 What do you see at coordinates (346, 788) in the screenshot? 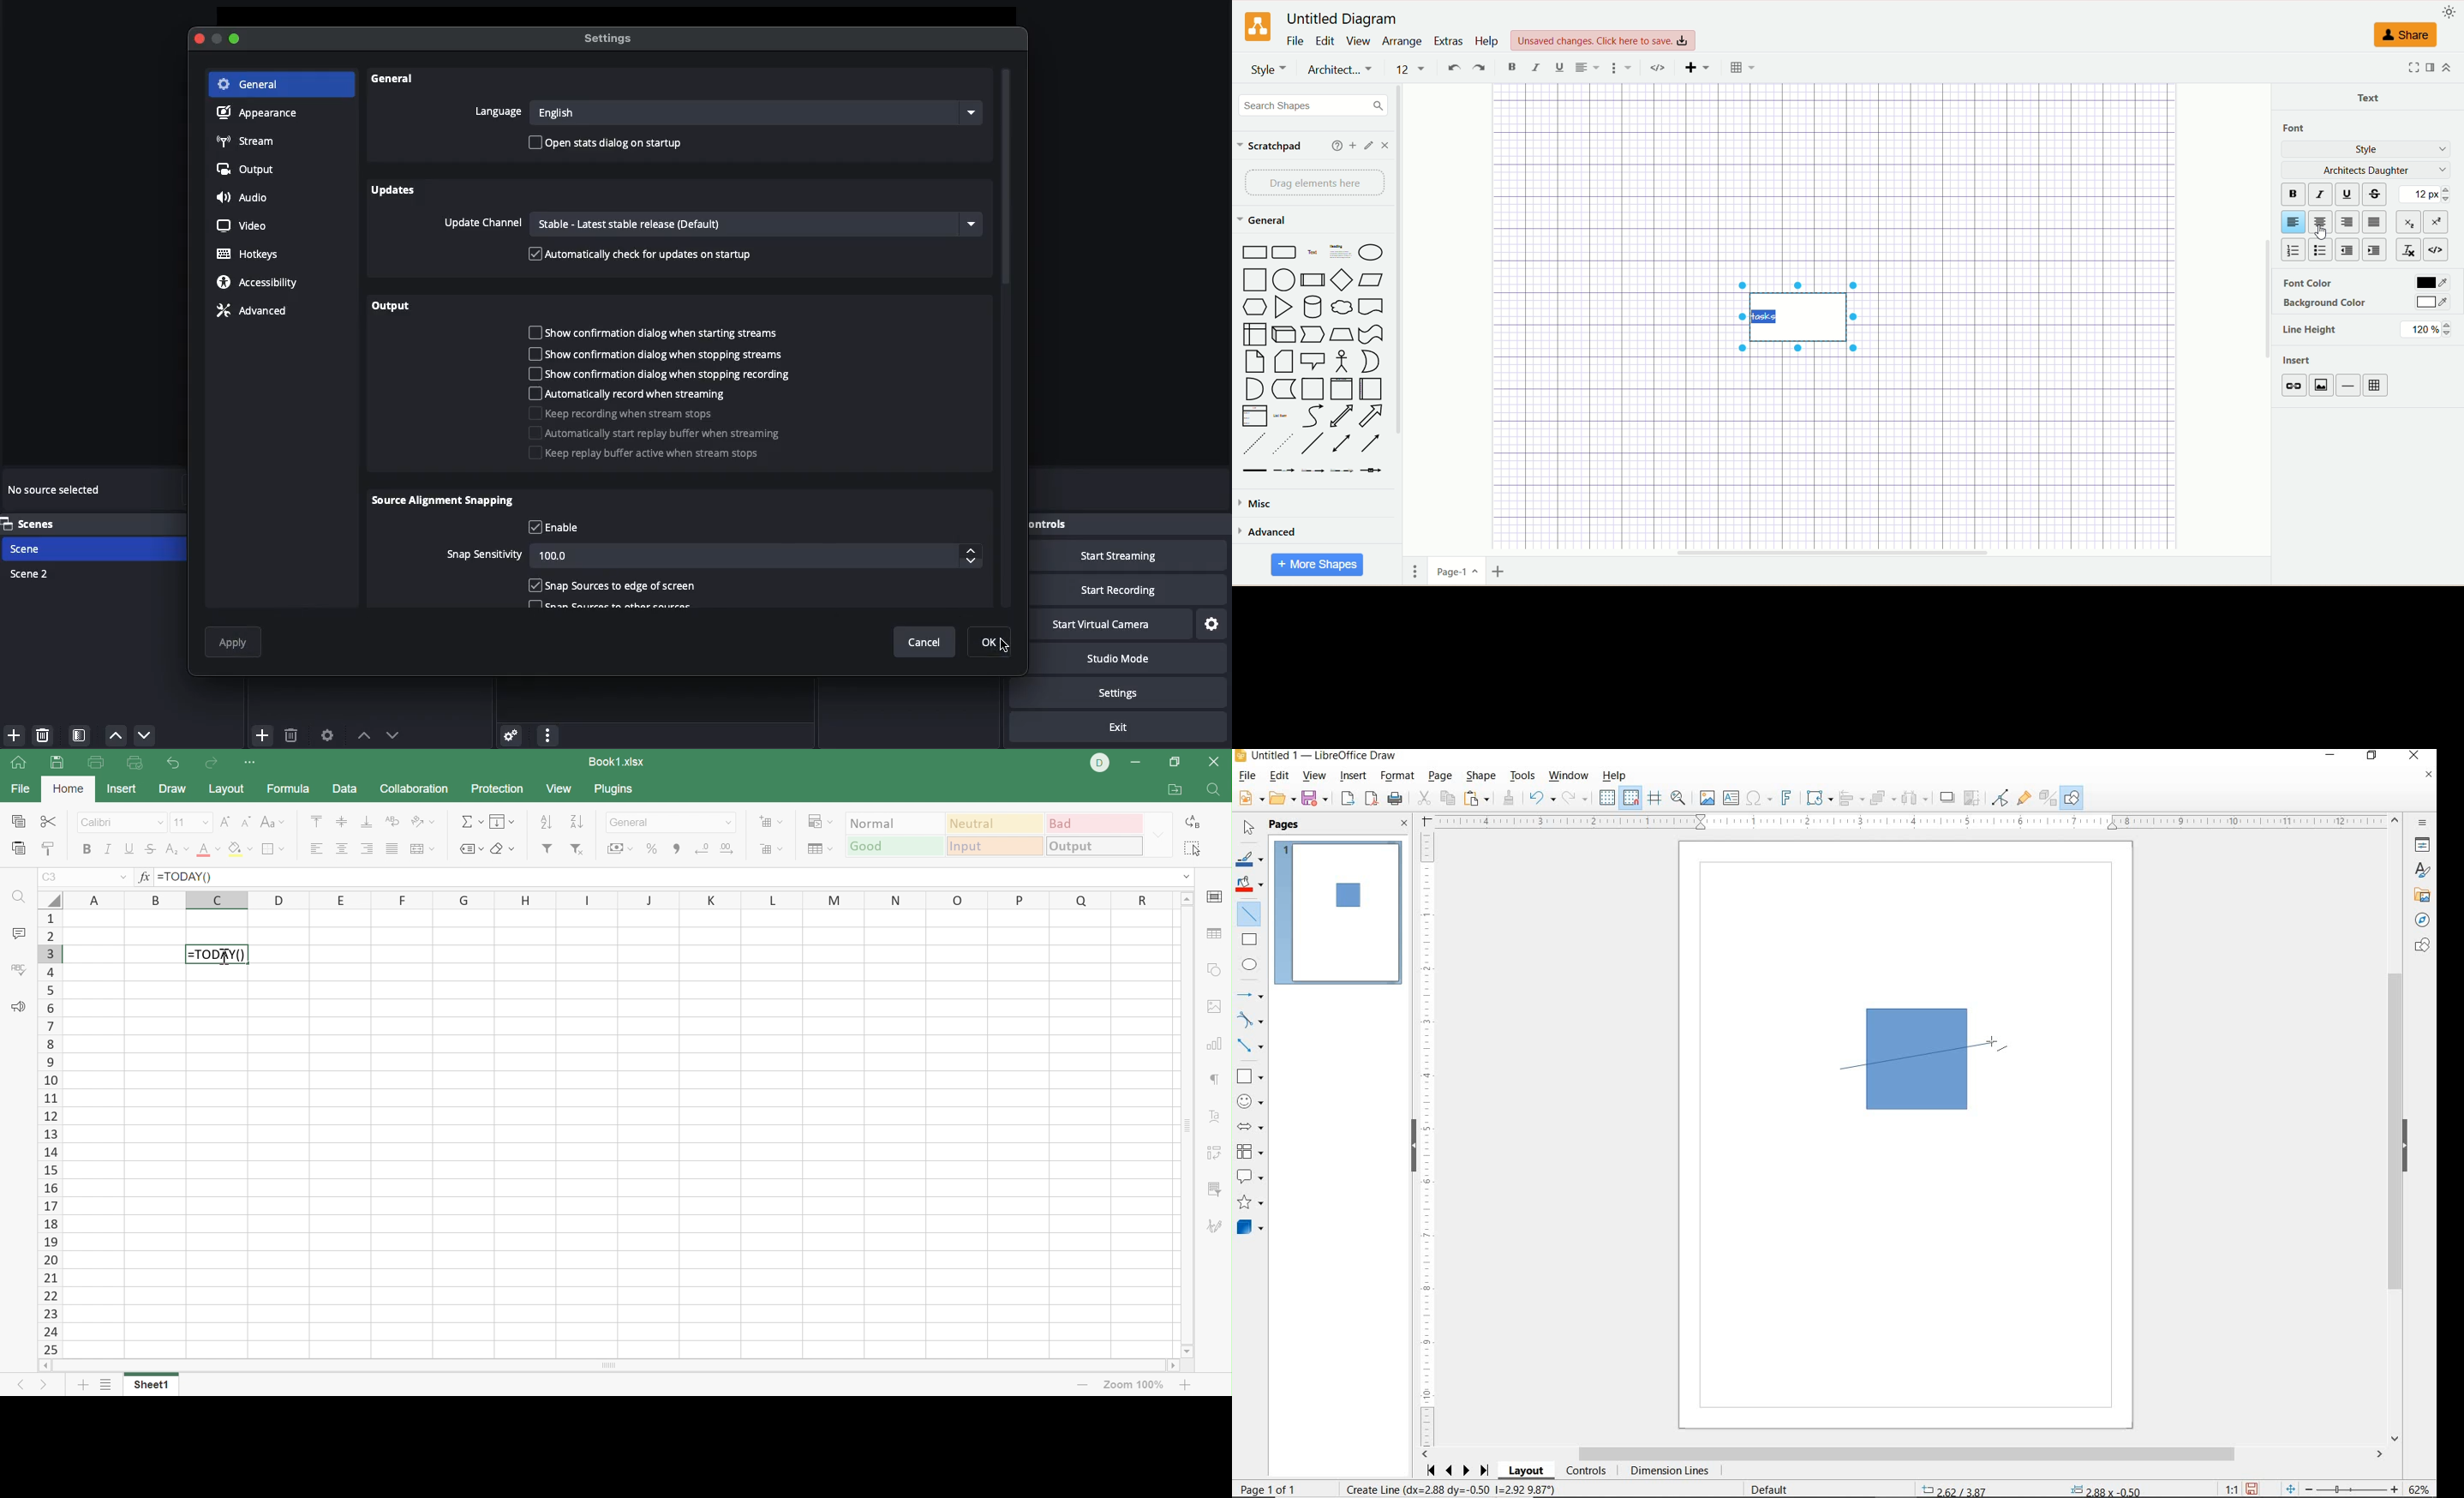
I see `Data` at bounding box center [346, 788].